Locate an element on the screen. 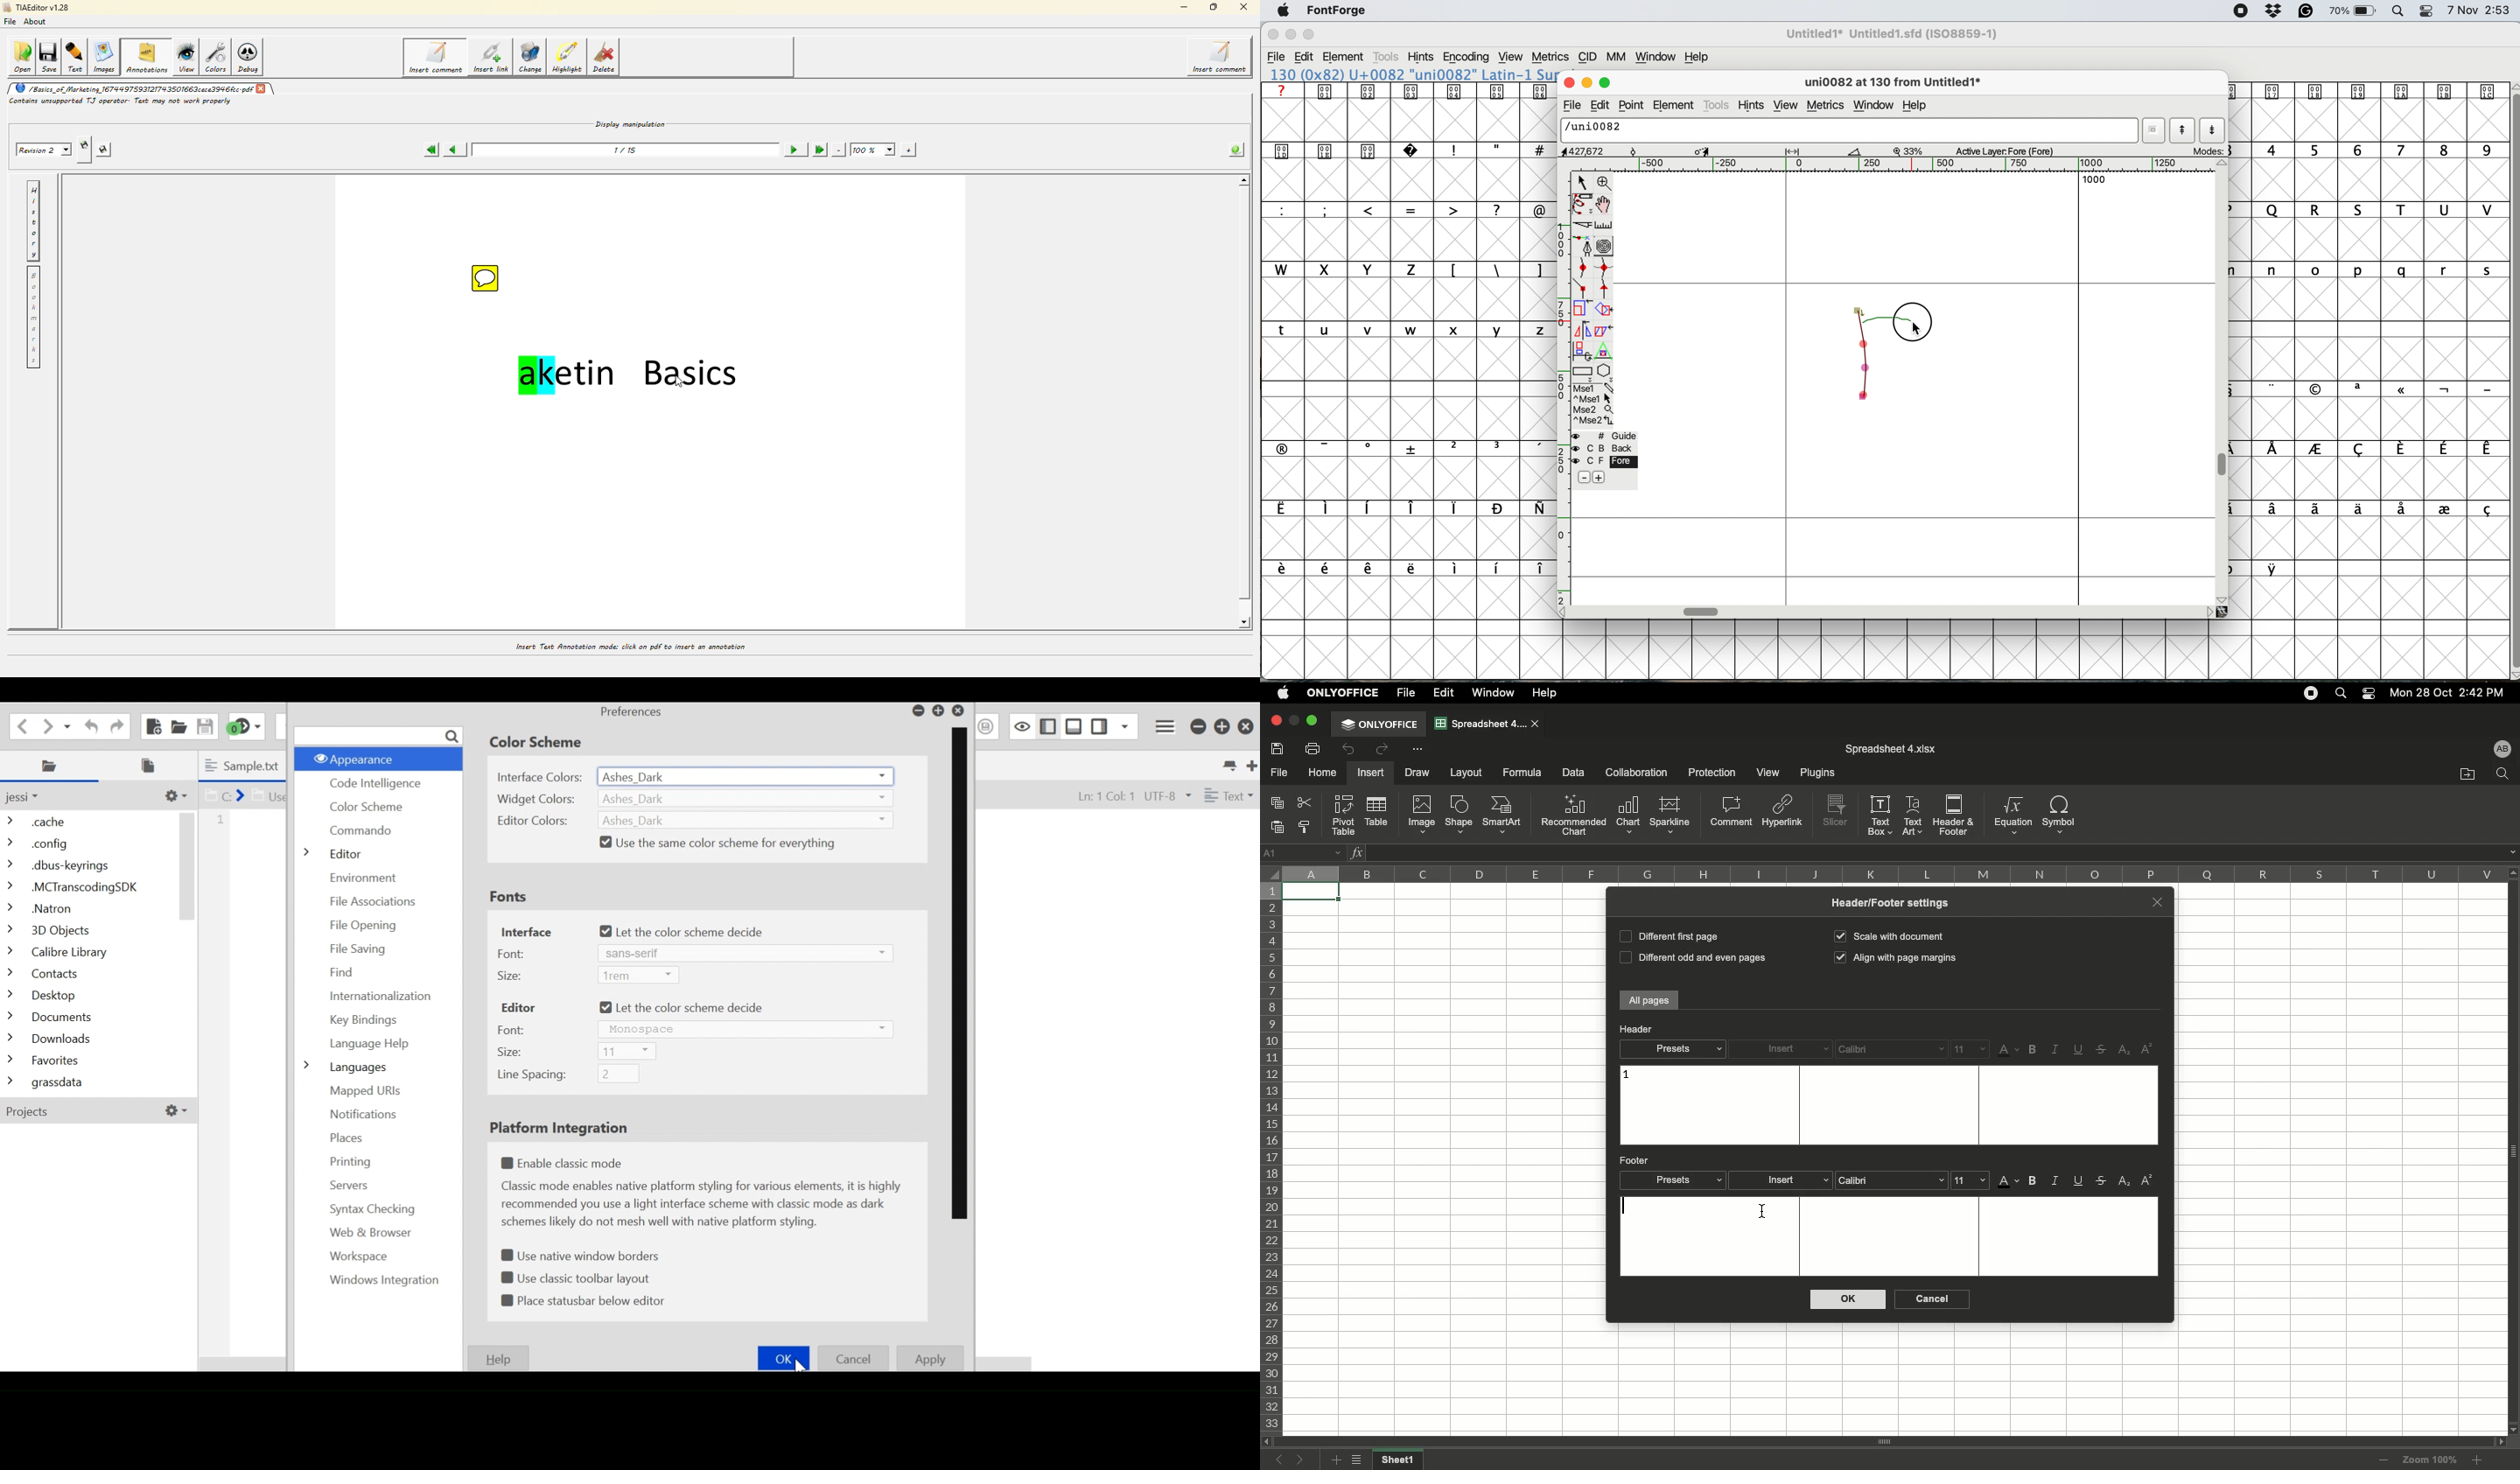 This screenshot has height=1484, width=2520. Zoom out is located at coordinates (2384, 1461).